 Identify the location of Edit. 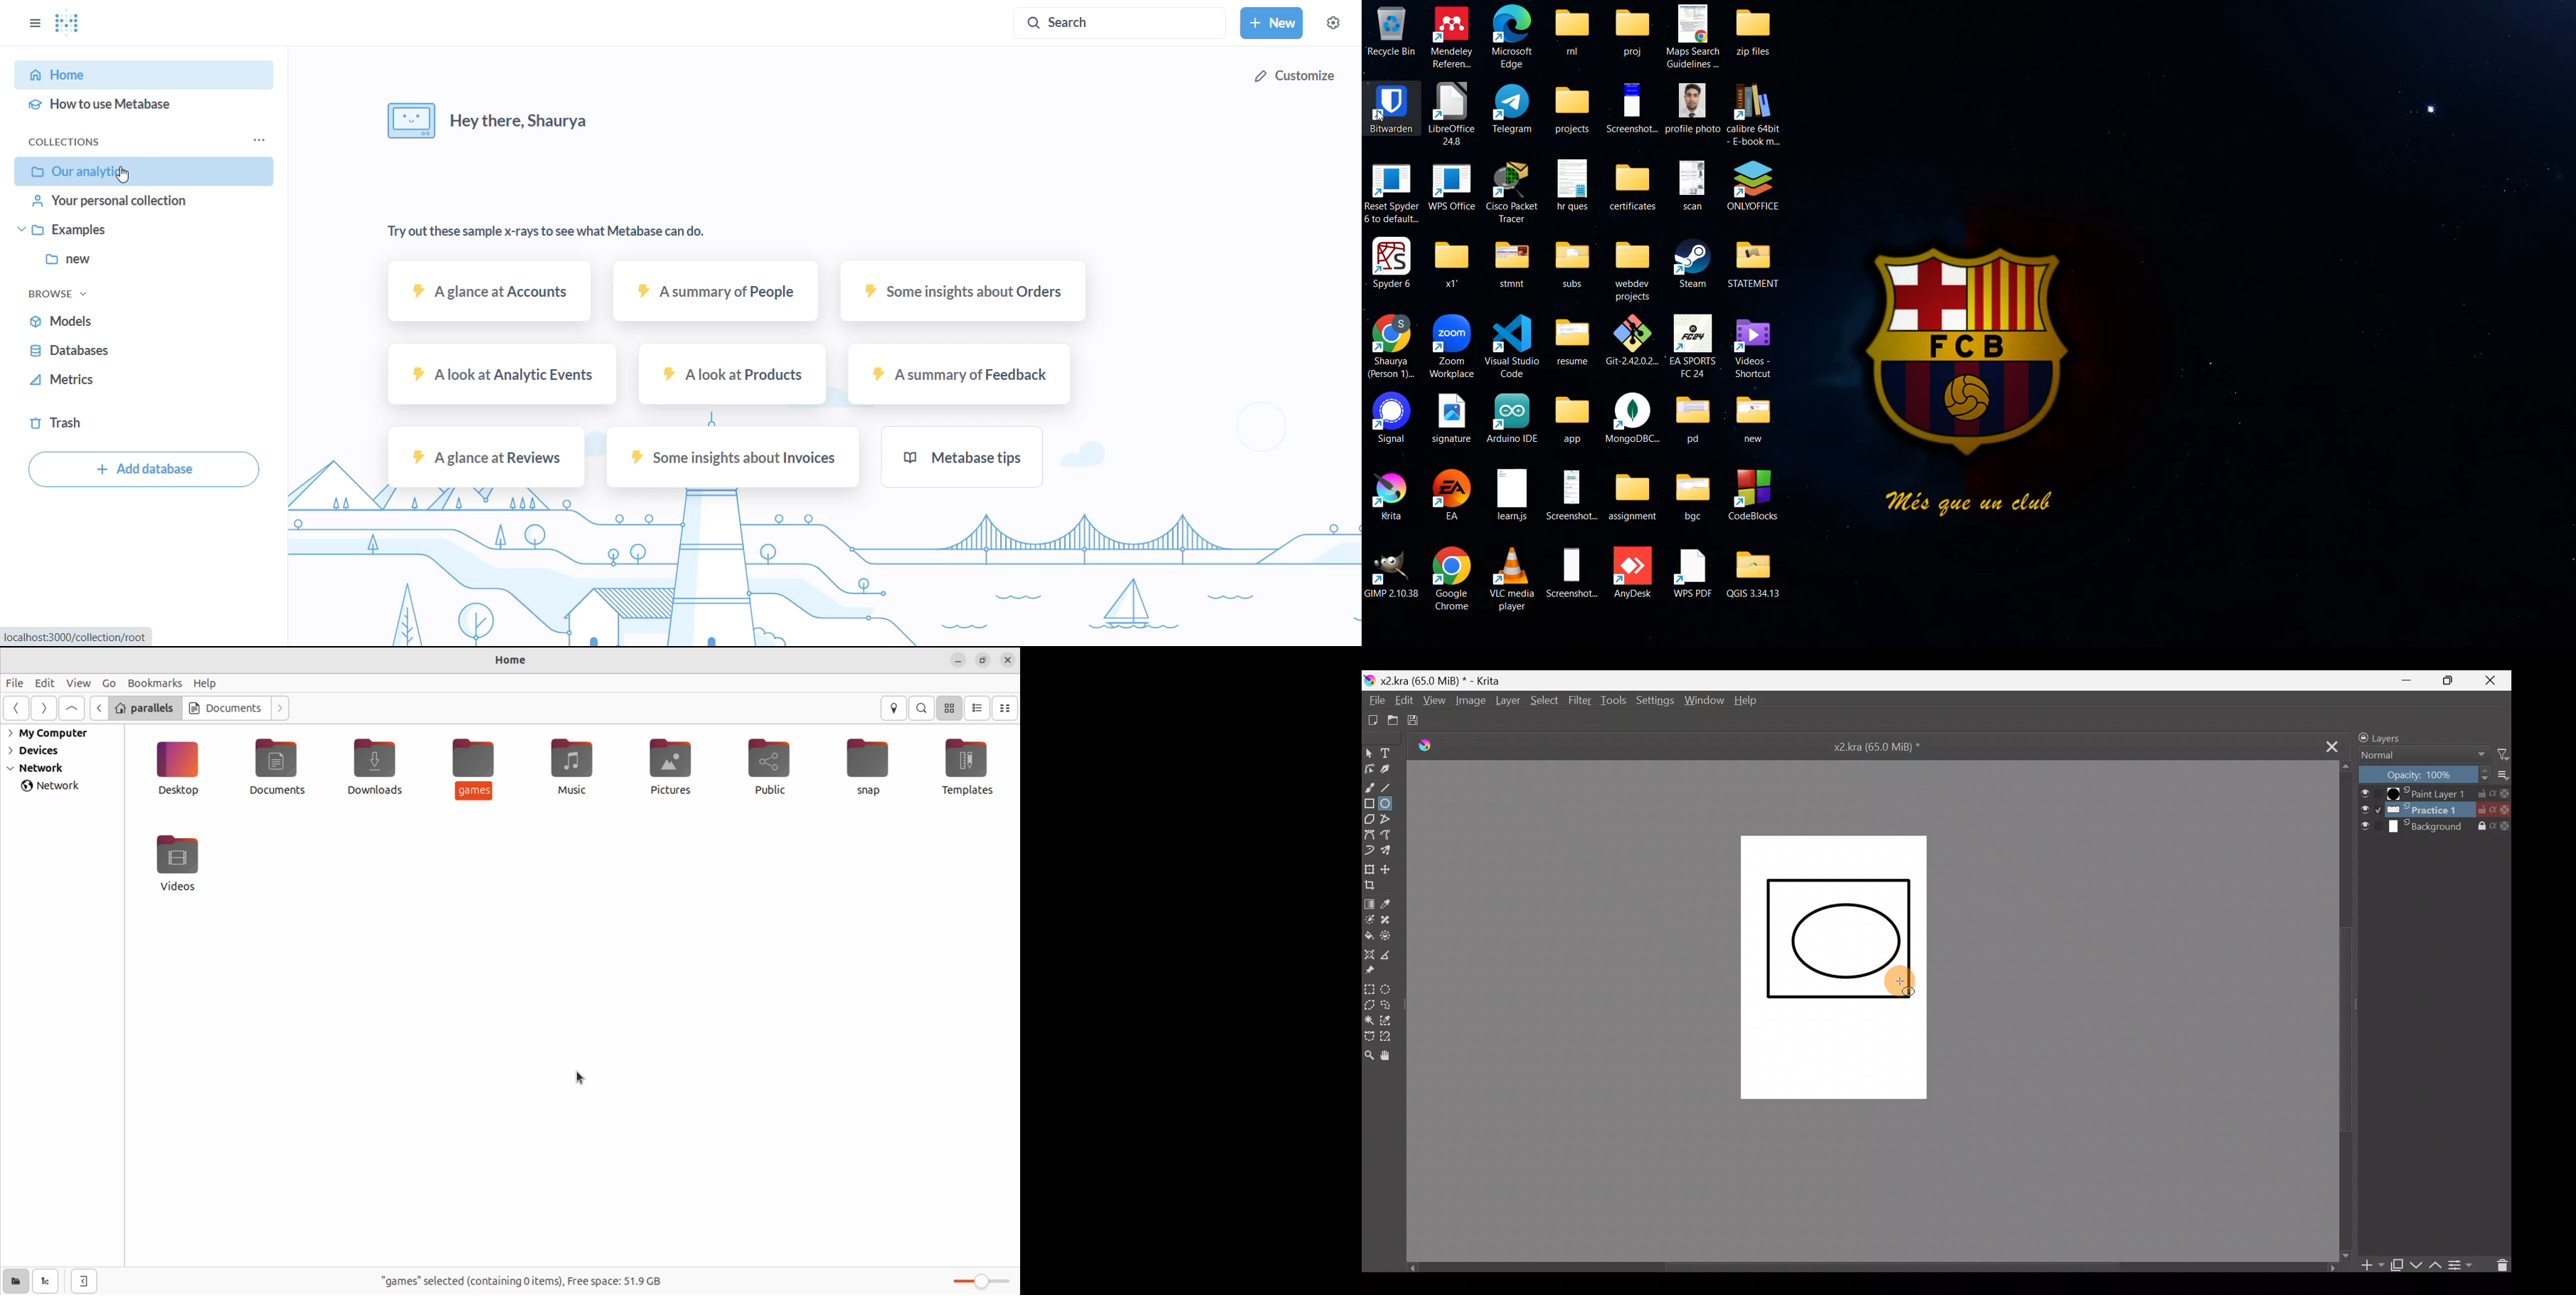
(1406, 701).